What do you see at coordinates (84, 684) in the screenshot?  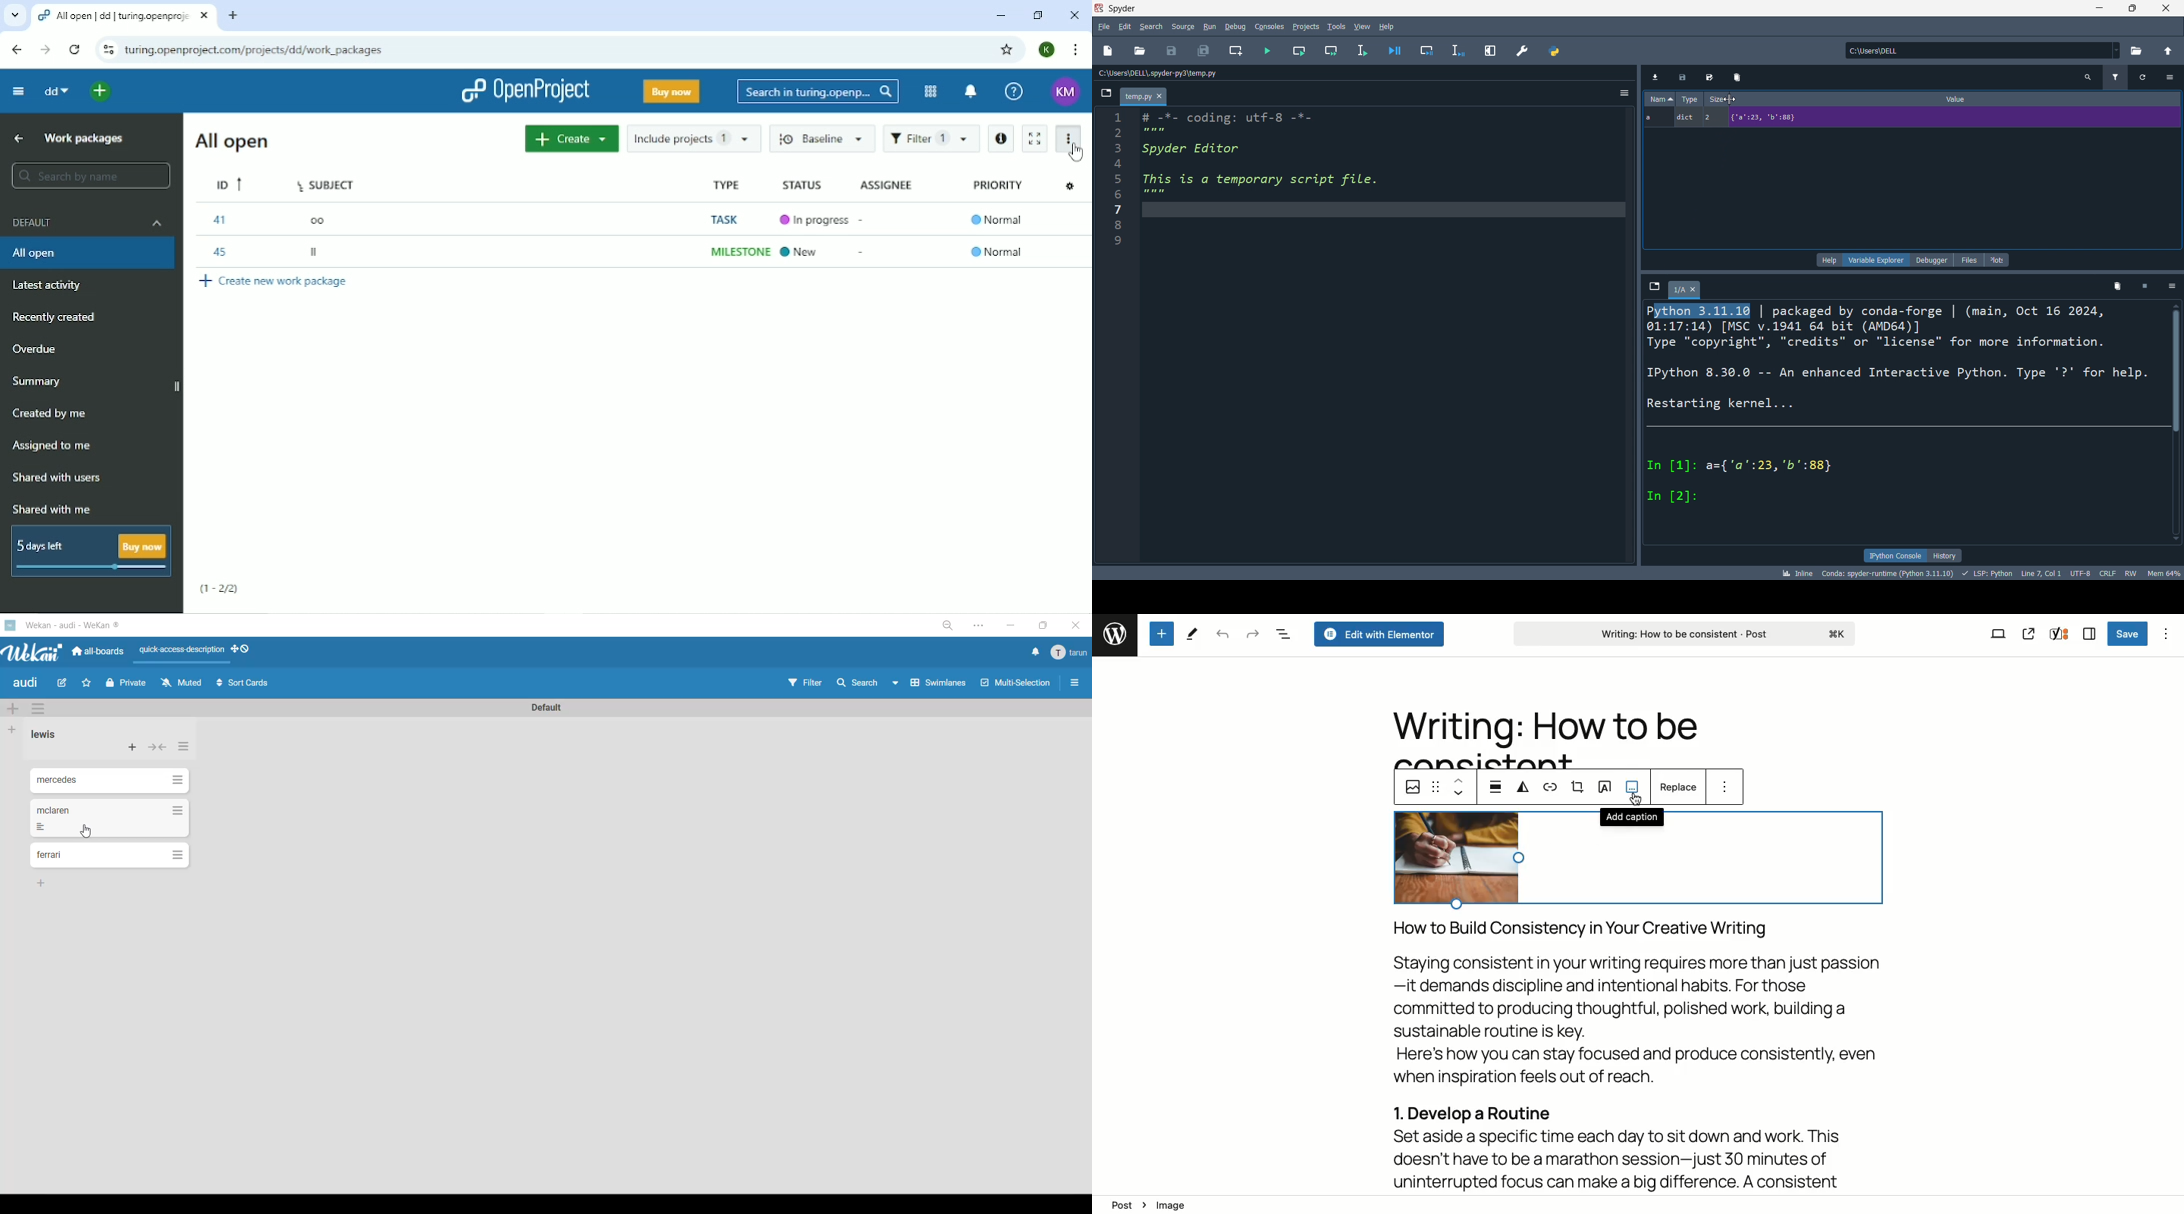 I see `star` at bounding box center [84, 684].